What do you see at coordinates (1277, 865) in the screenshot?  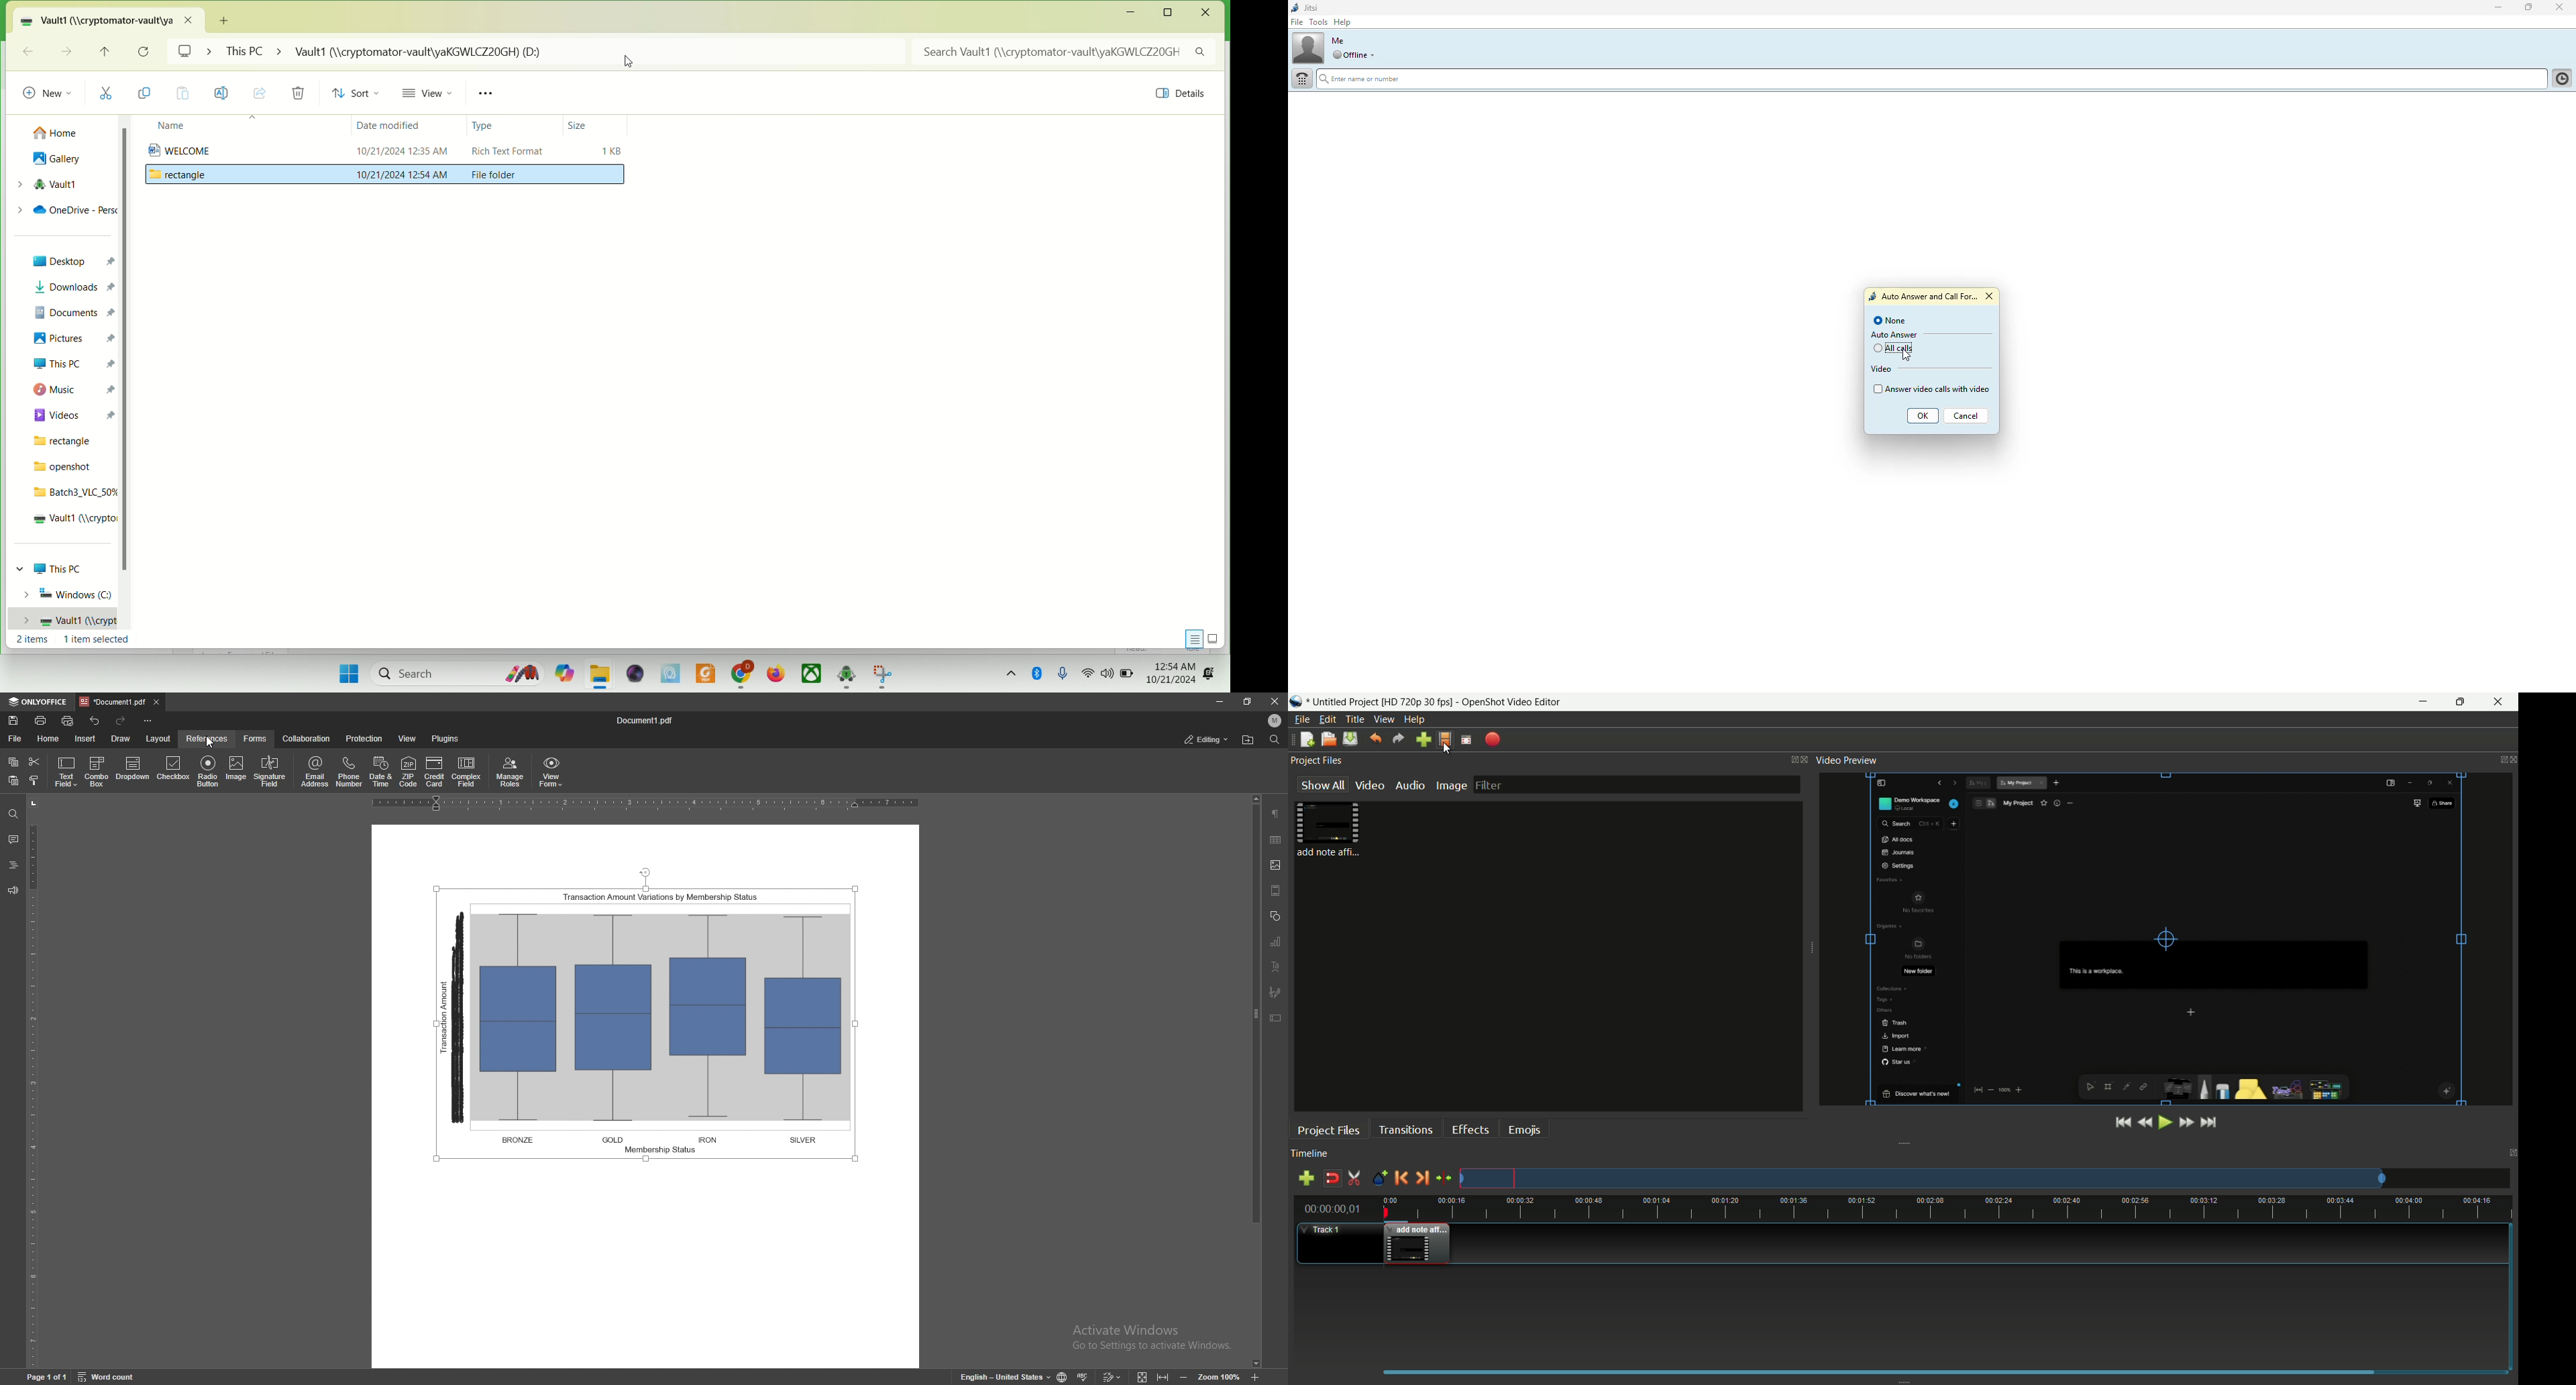 I see `image` at bounding box center [1277, 865].